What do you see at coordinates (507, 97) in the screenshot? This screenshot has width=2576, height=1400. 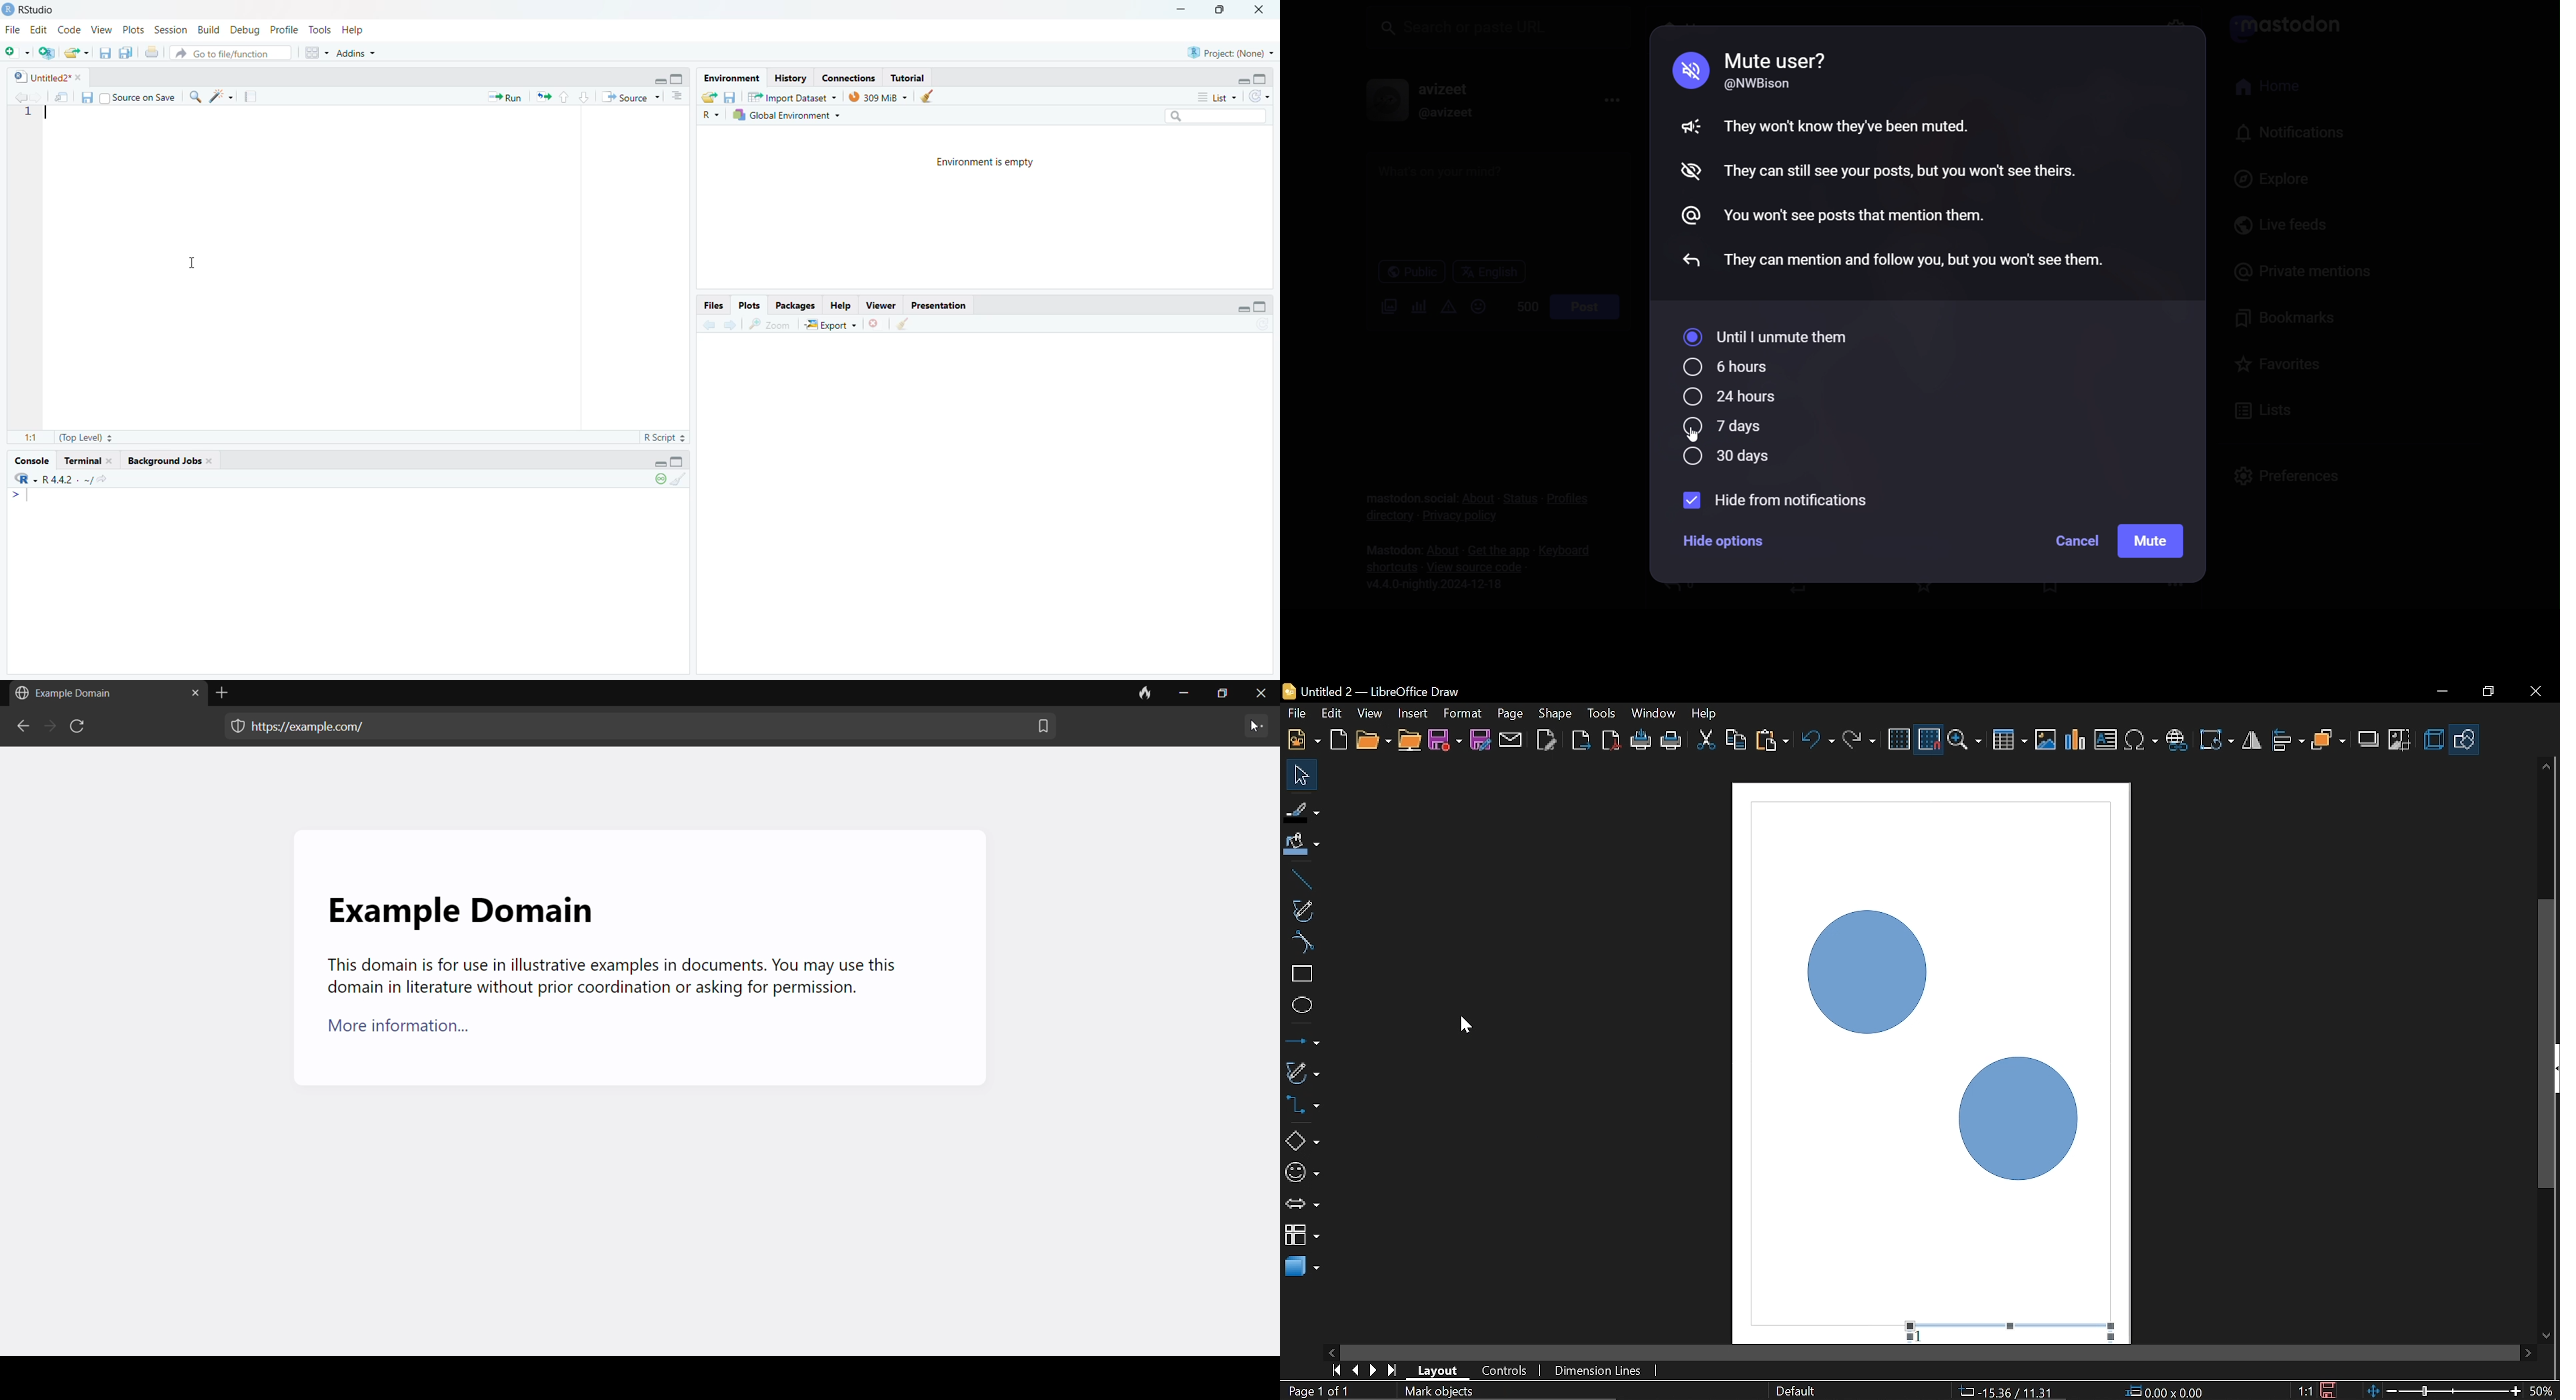 I see `Run` at bounding box center [507, 97].